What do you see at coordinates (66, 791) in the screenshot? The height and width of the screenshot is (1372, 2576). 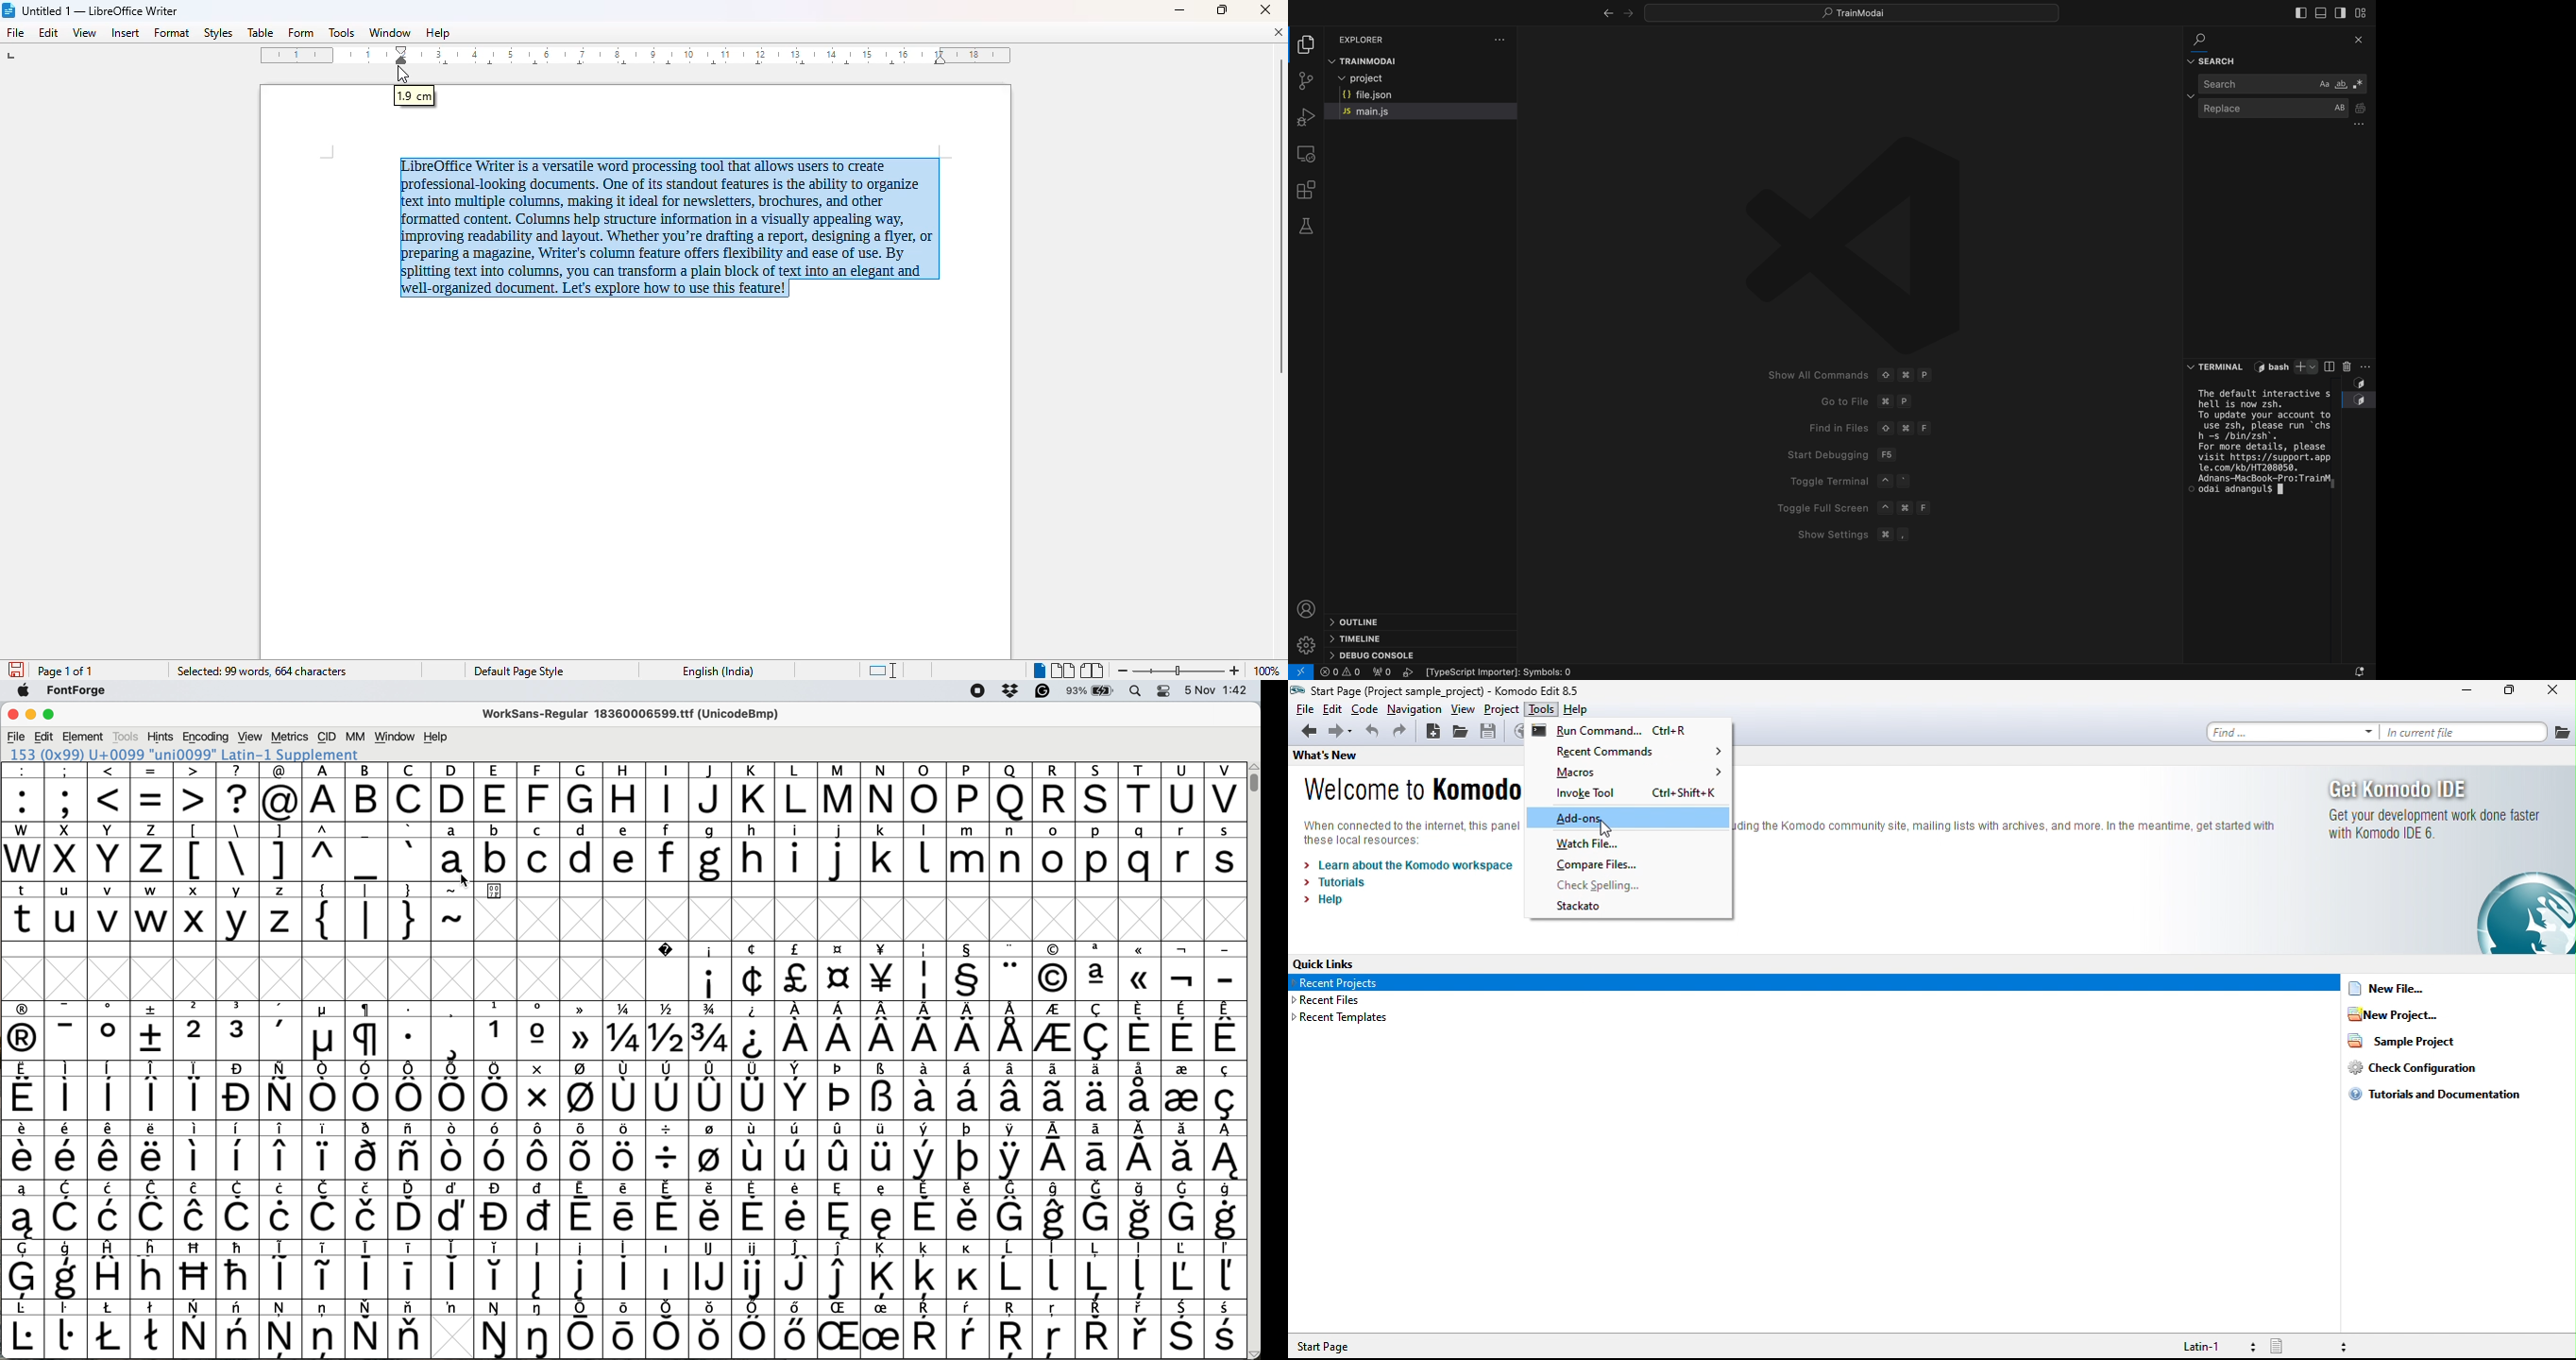 I see `;` at bounding box center [66, 791].